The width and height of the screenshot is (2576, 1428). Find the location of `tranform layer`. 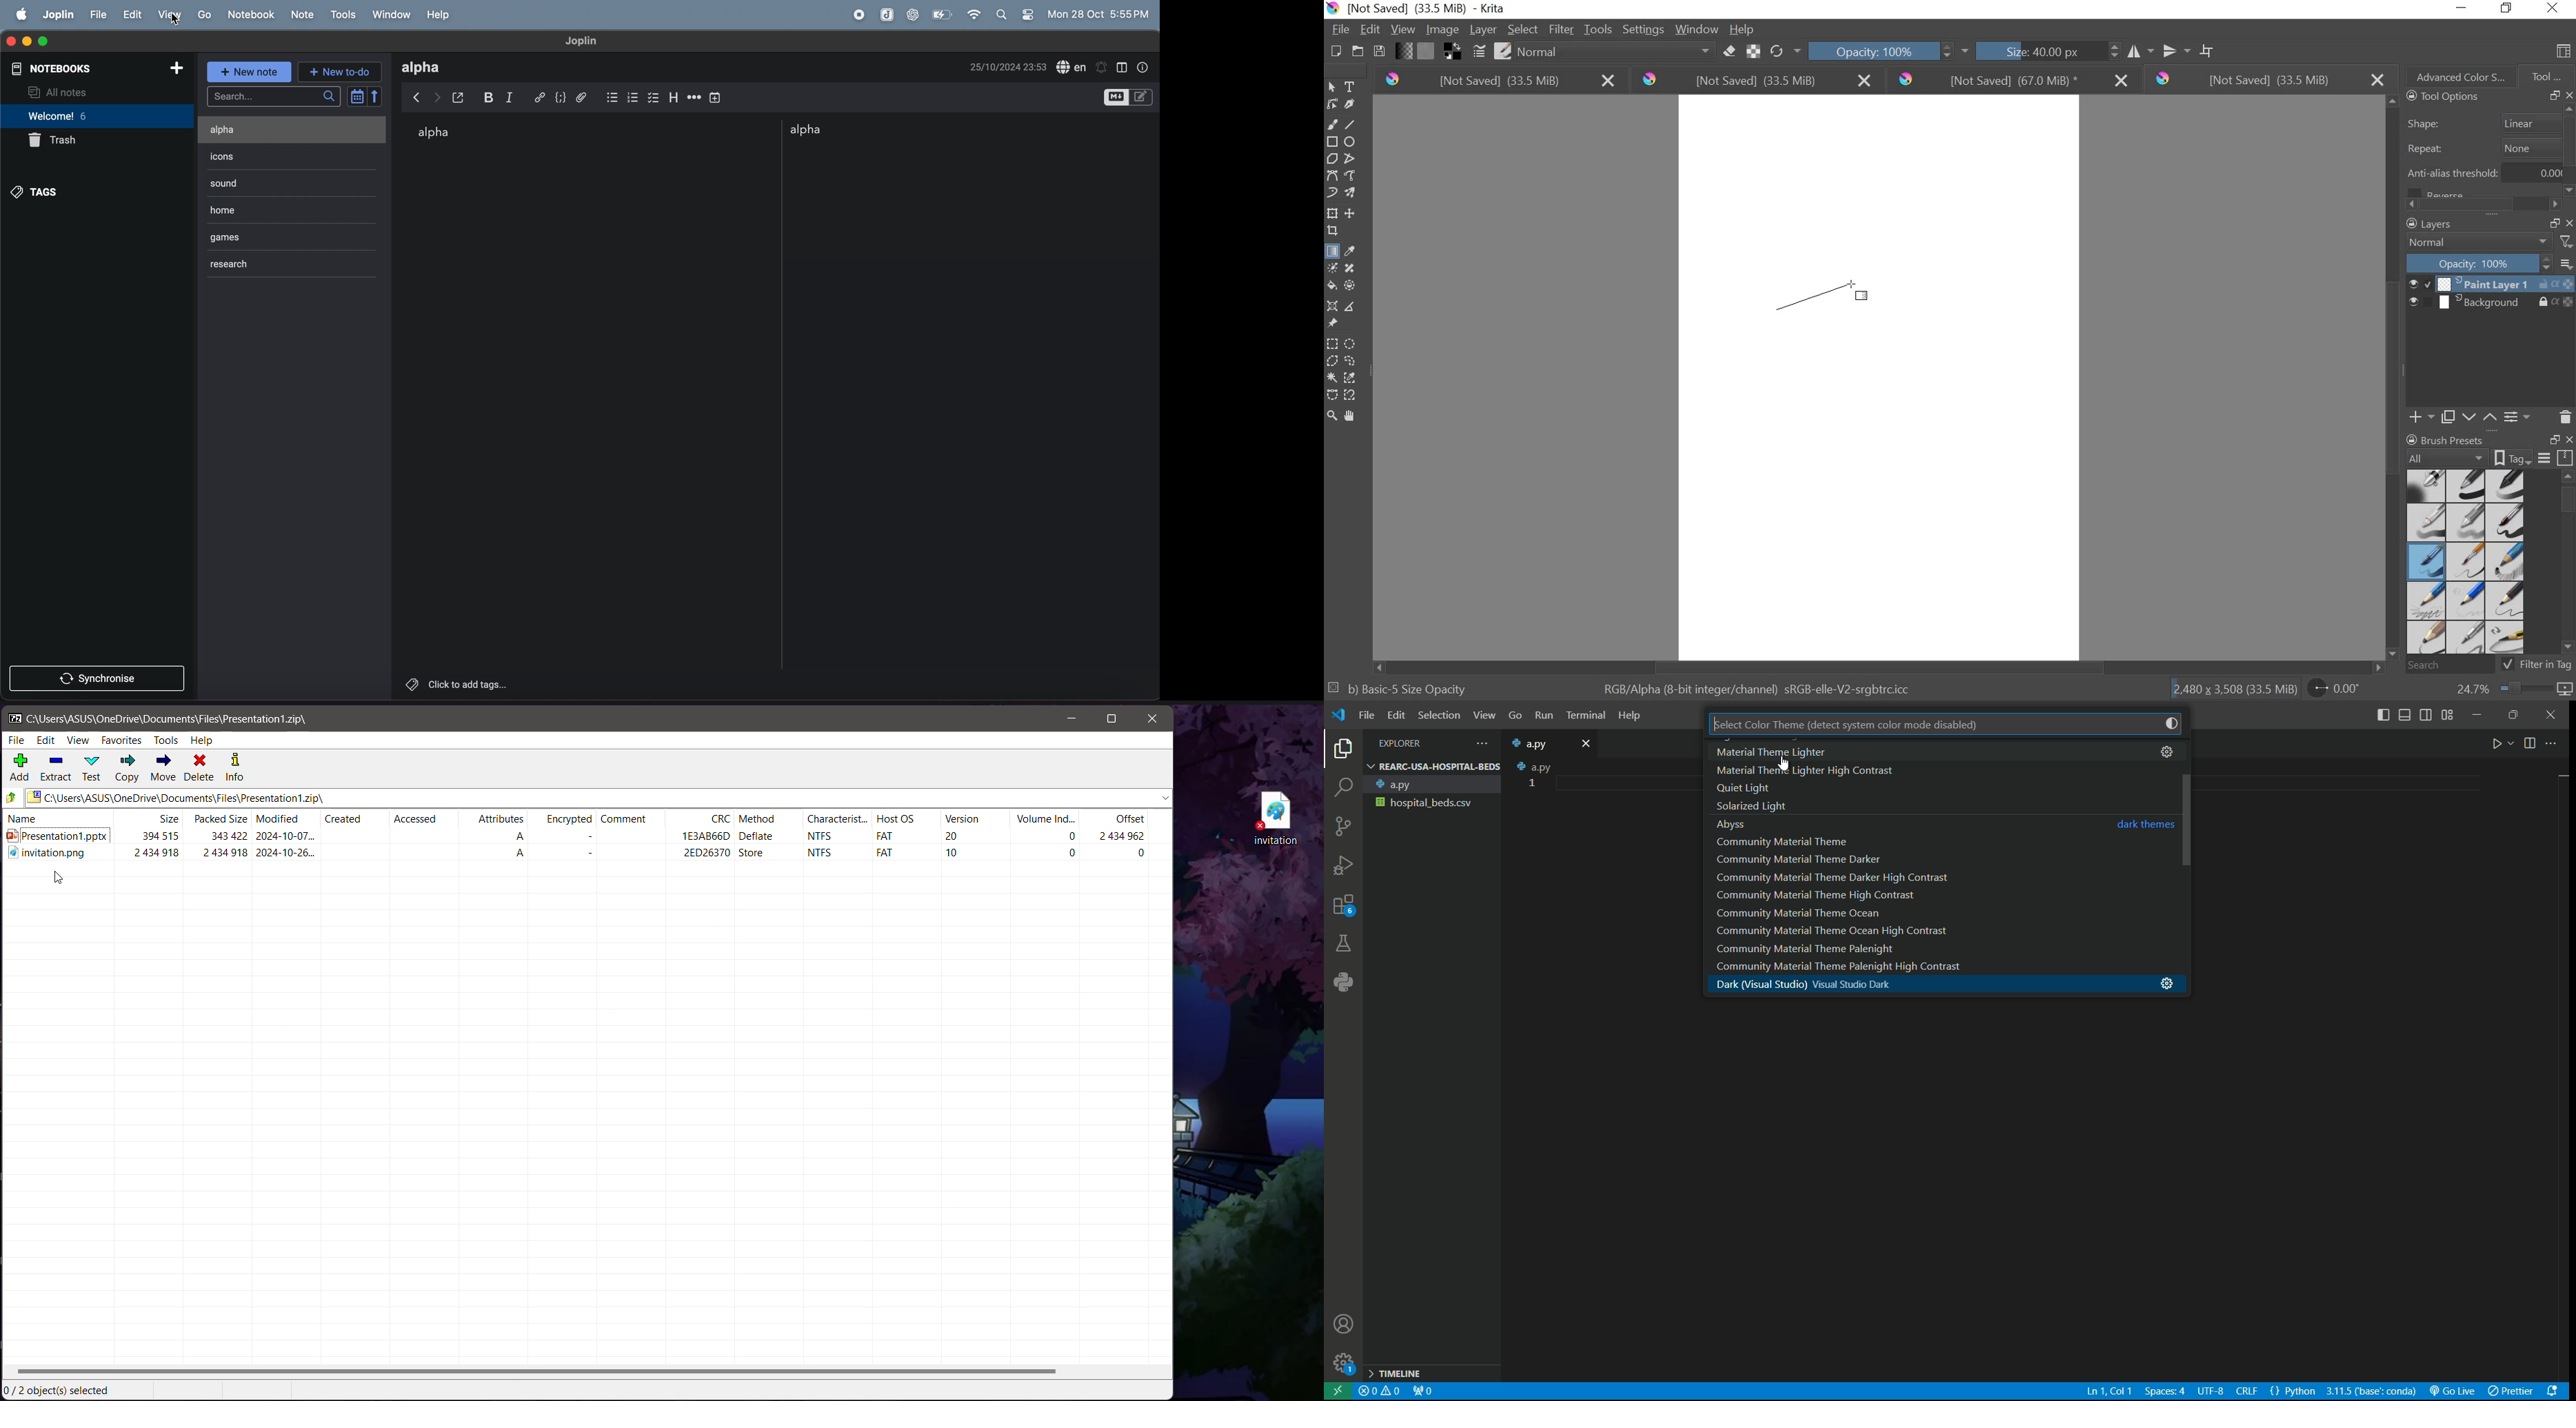

tranform layer is located at coordinates (1333, 214).